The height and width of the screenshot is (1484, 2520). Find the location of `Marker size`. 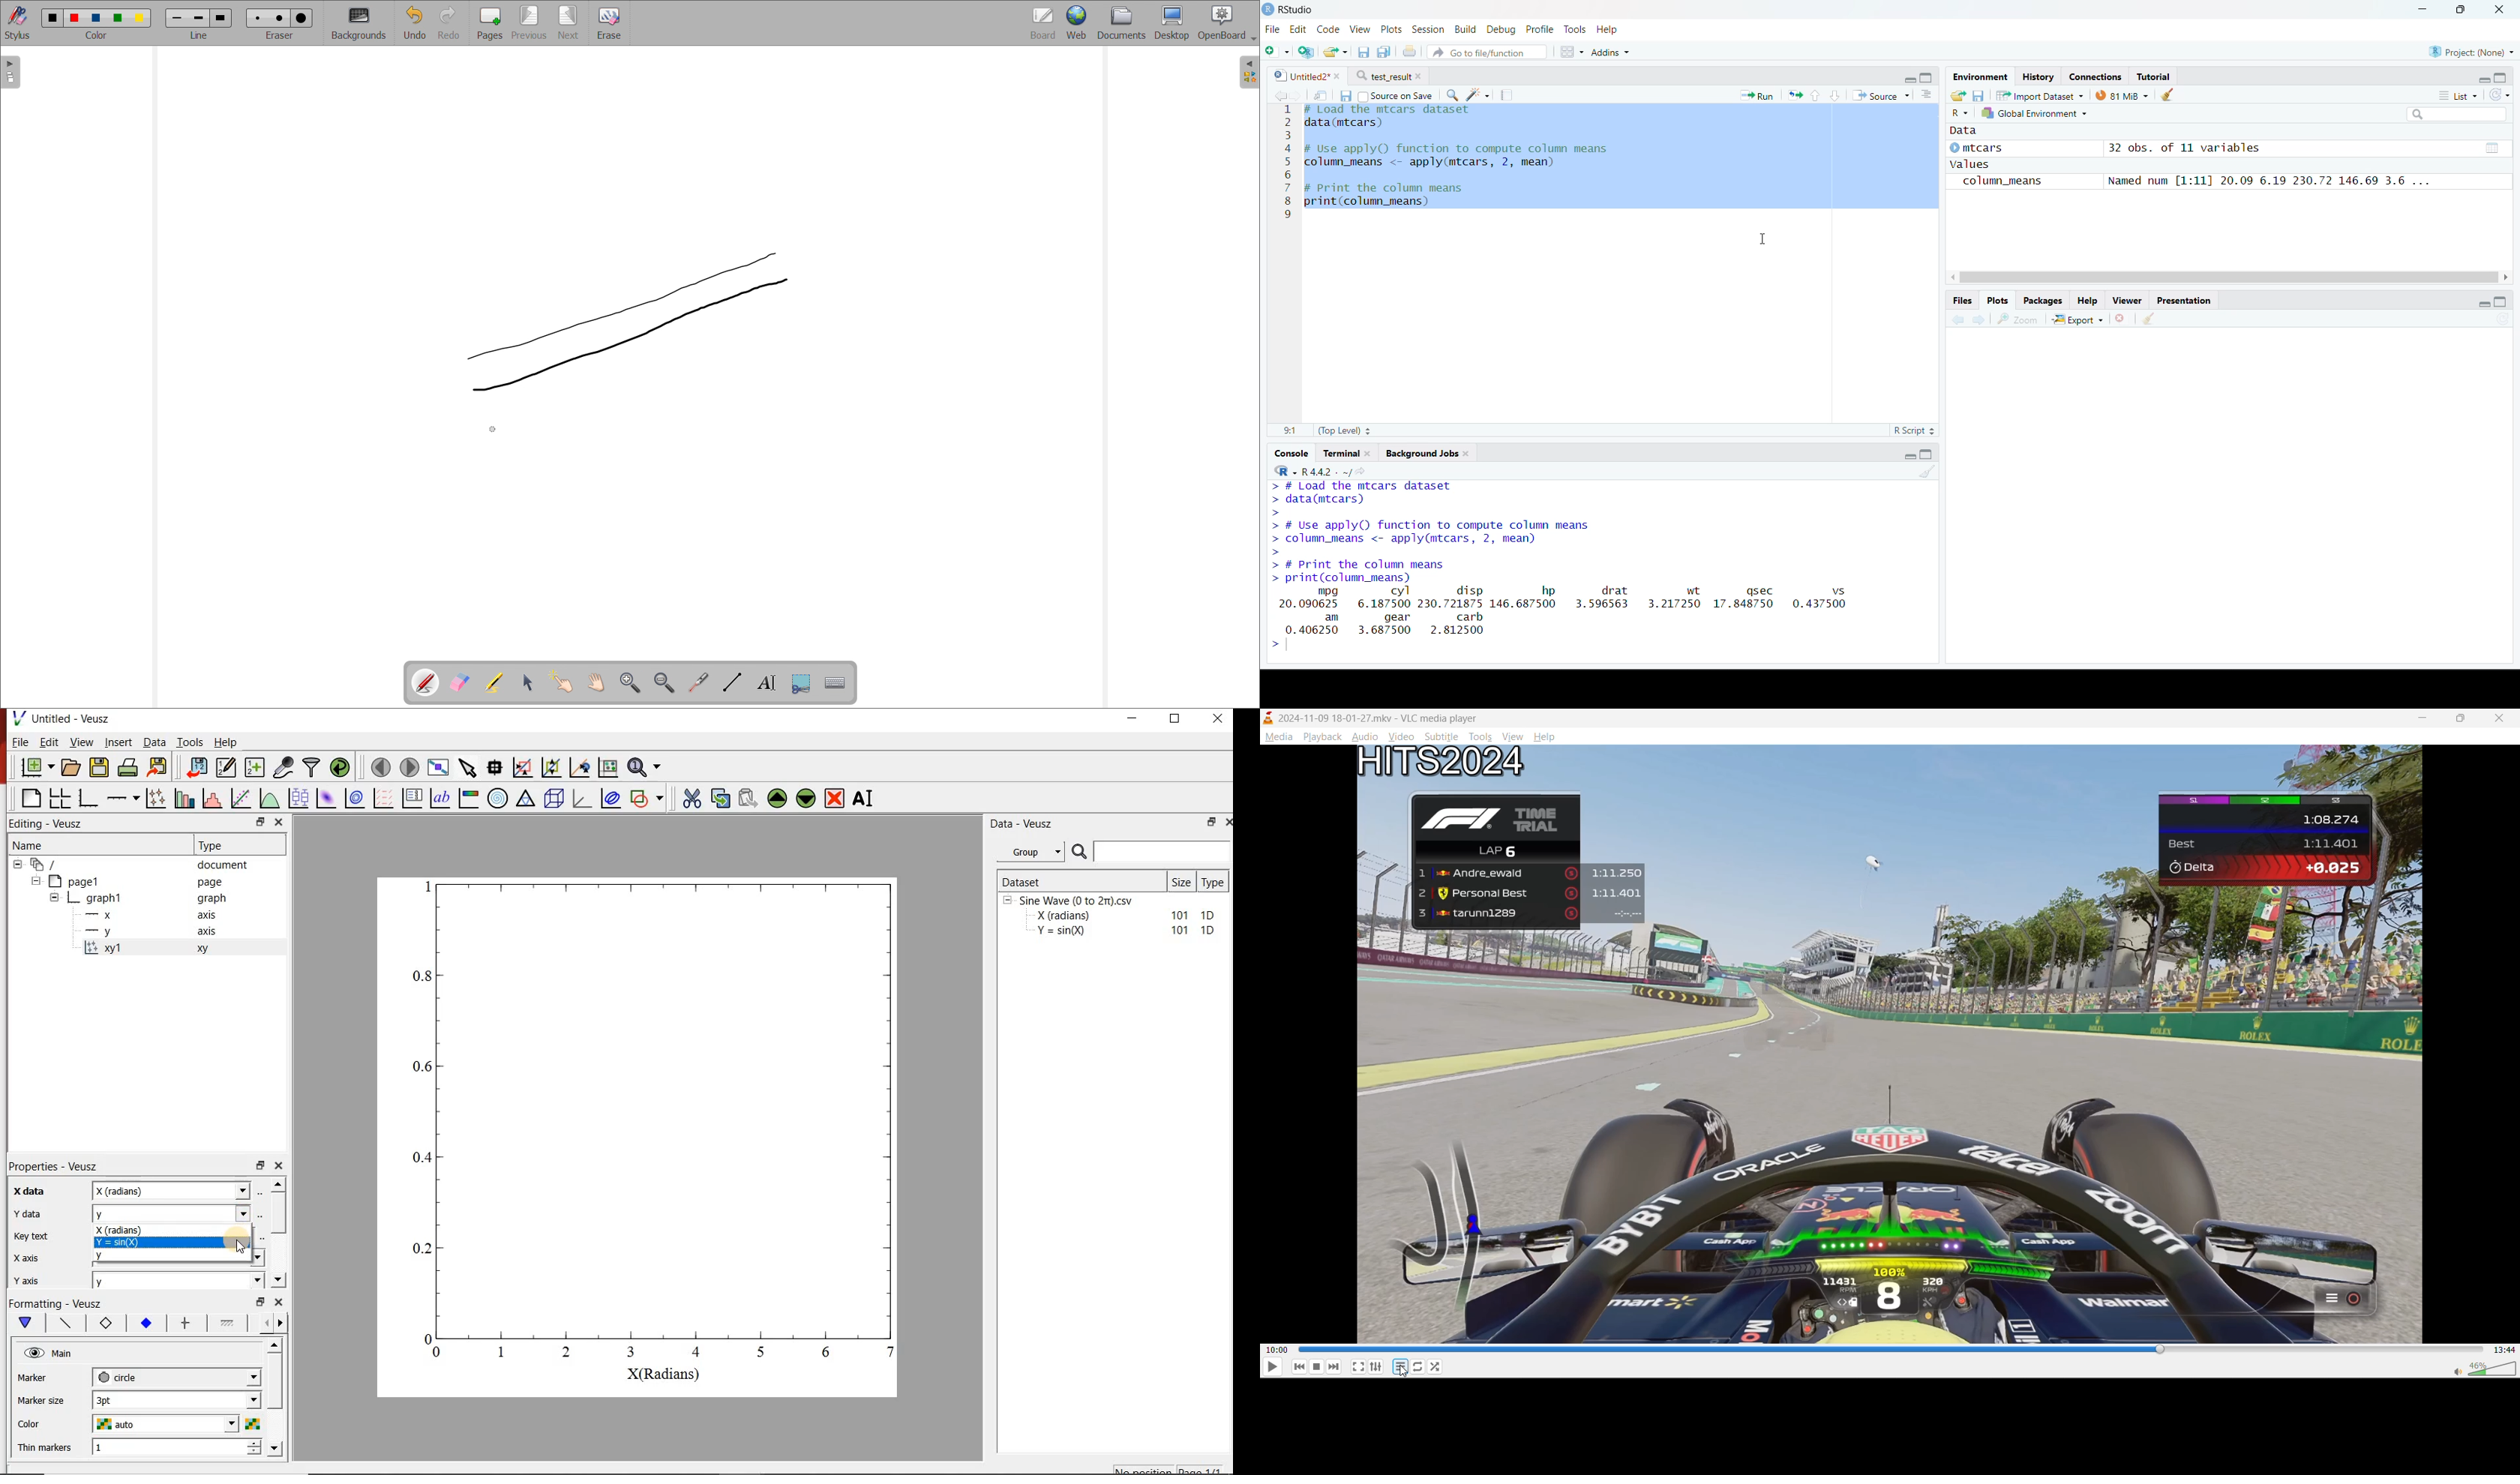

Marker size is located at coordinates (41, 1376).